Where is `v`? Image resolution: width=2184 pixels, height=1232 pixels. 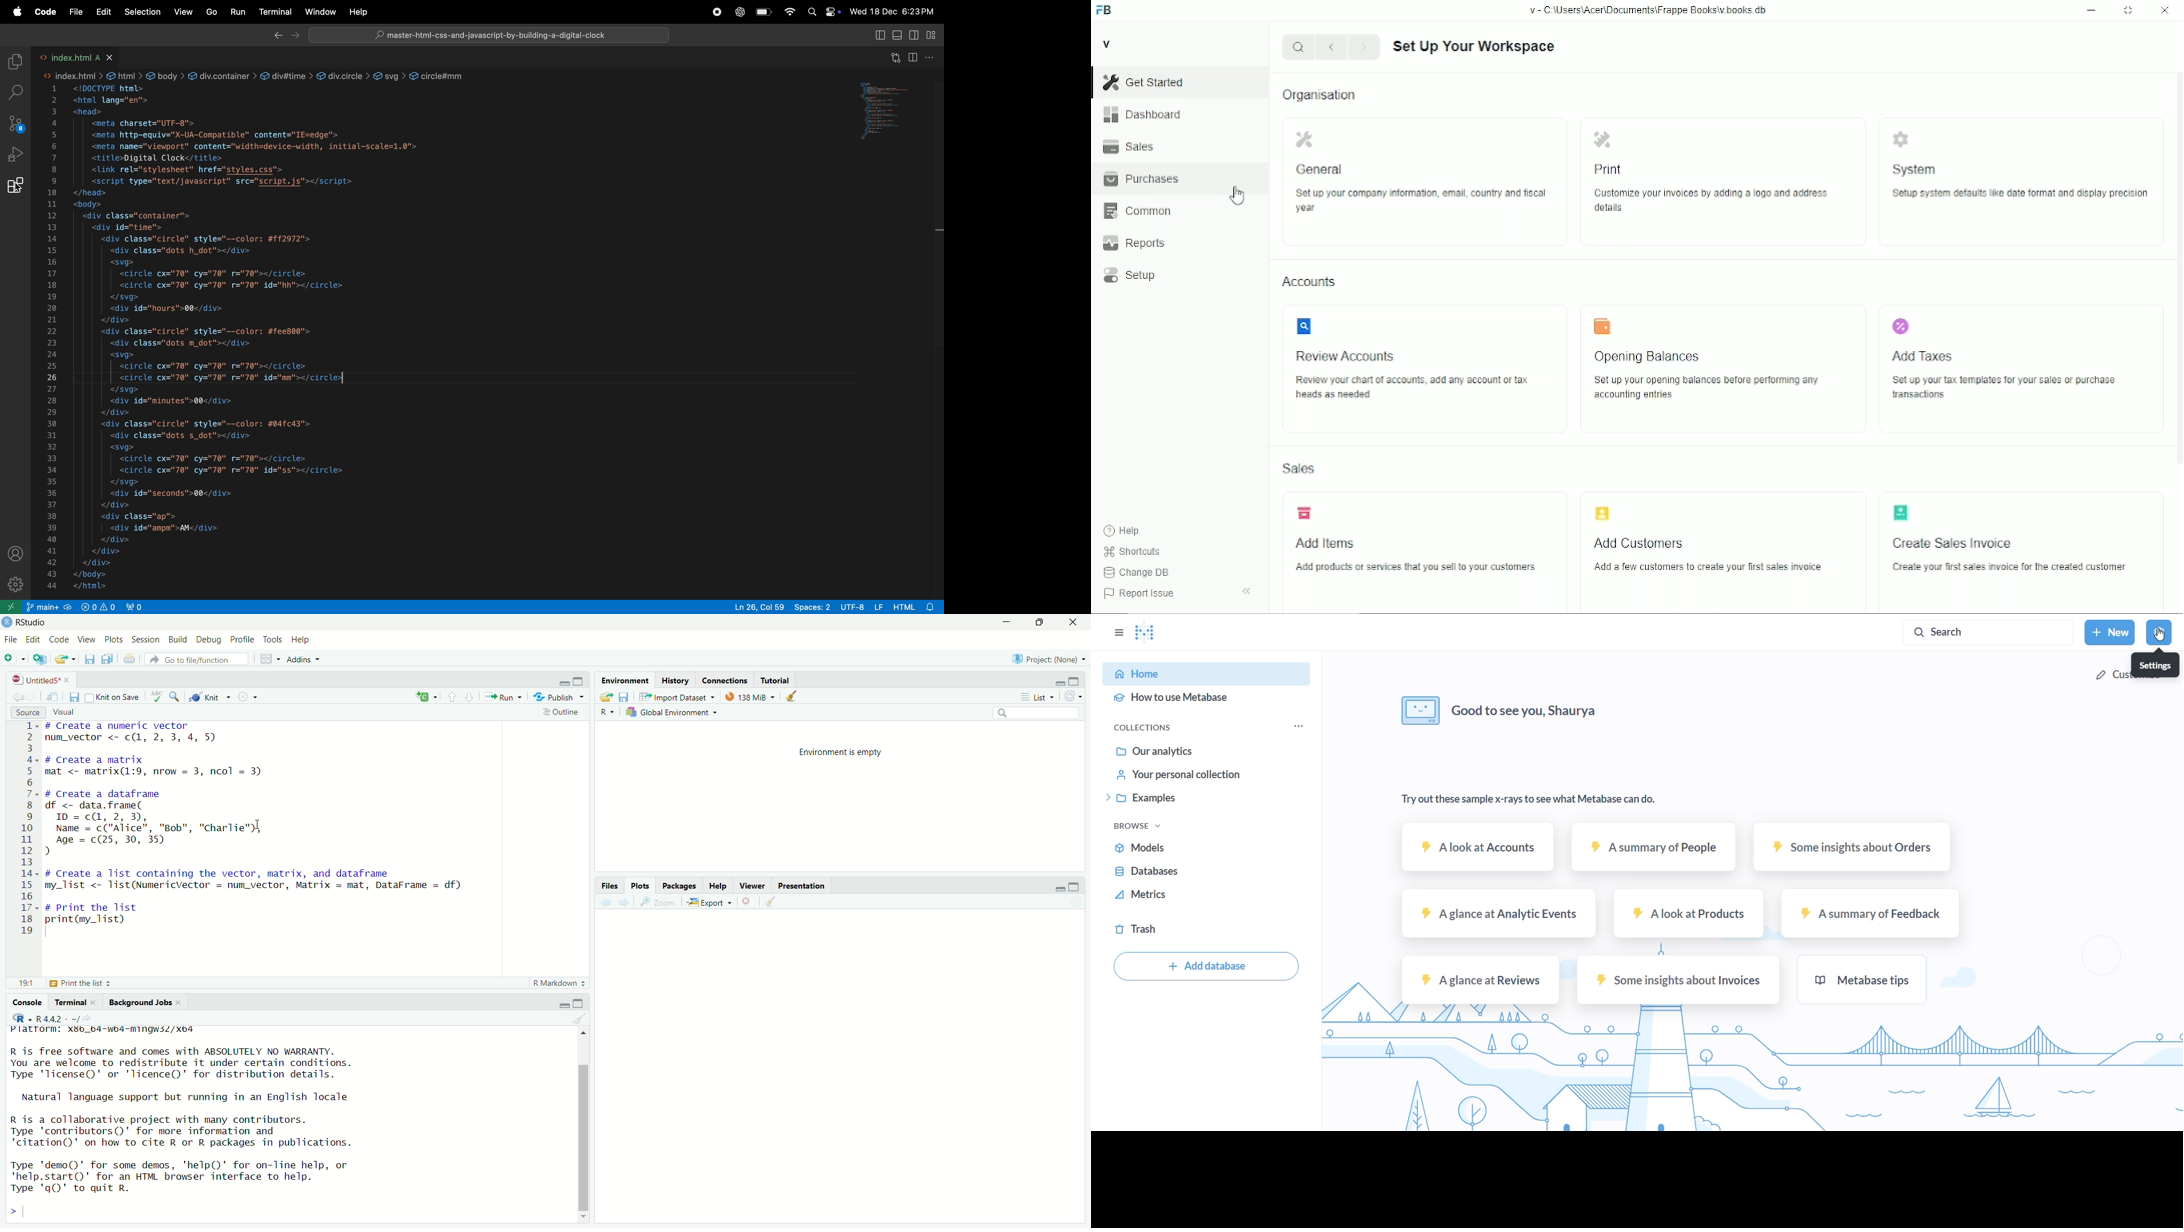
v is located at coordinates (1112, 45).